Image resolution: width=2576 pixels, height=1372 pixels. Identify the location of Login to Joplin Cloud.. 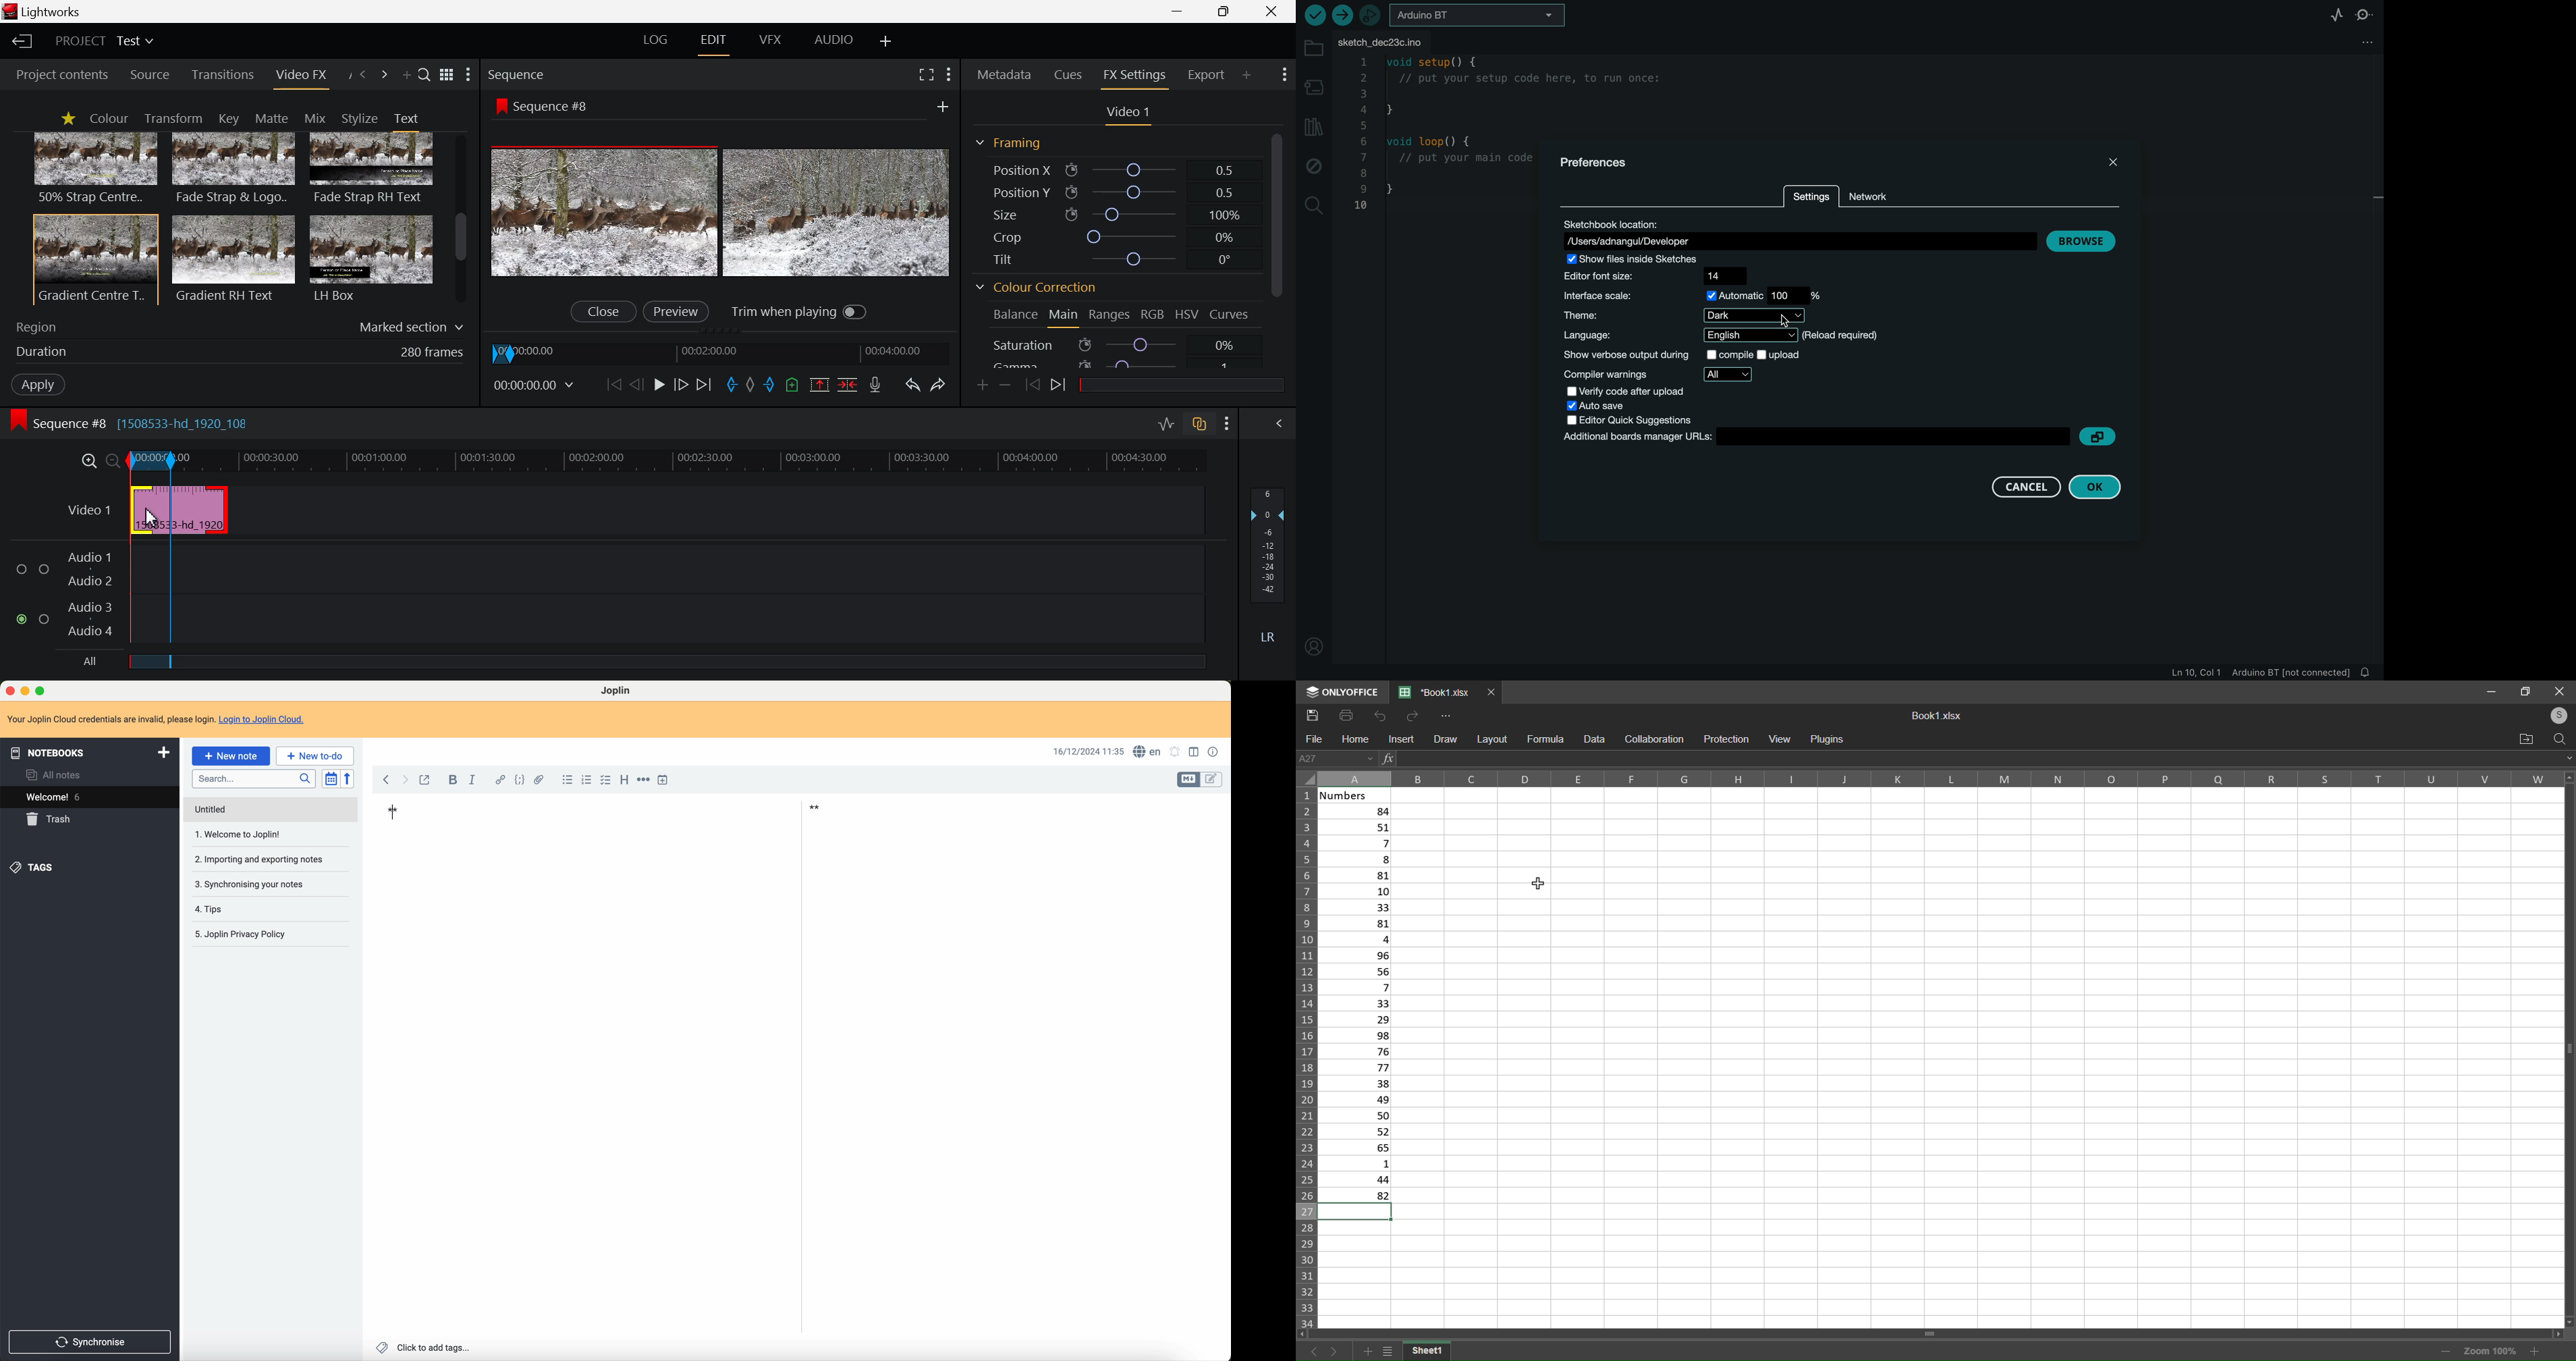
(267, 720).